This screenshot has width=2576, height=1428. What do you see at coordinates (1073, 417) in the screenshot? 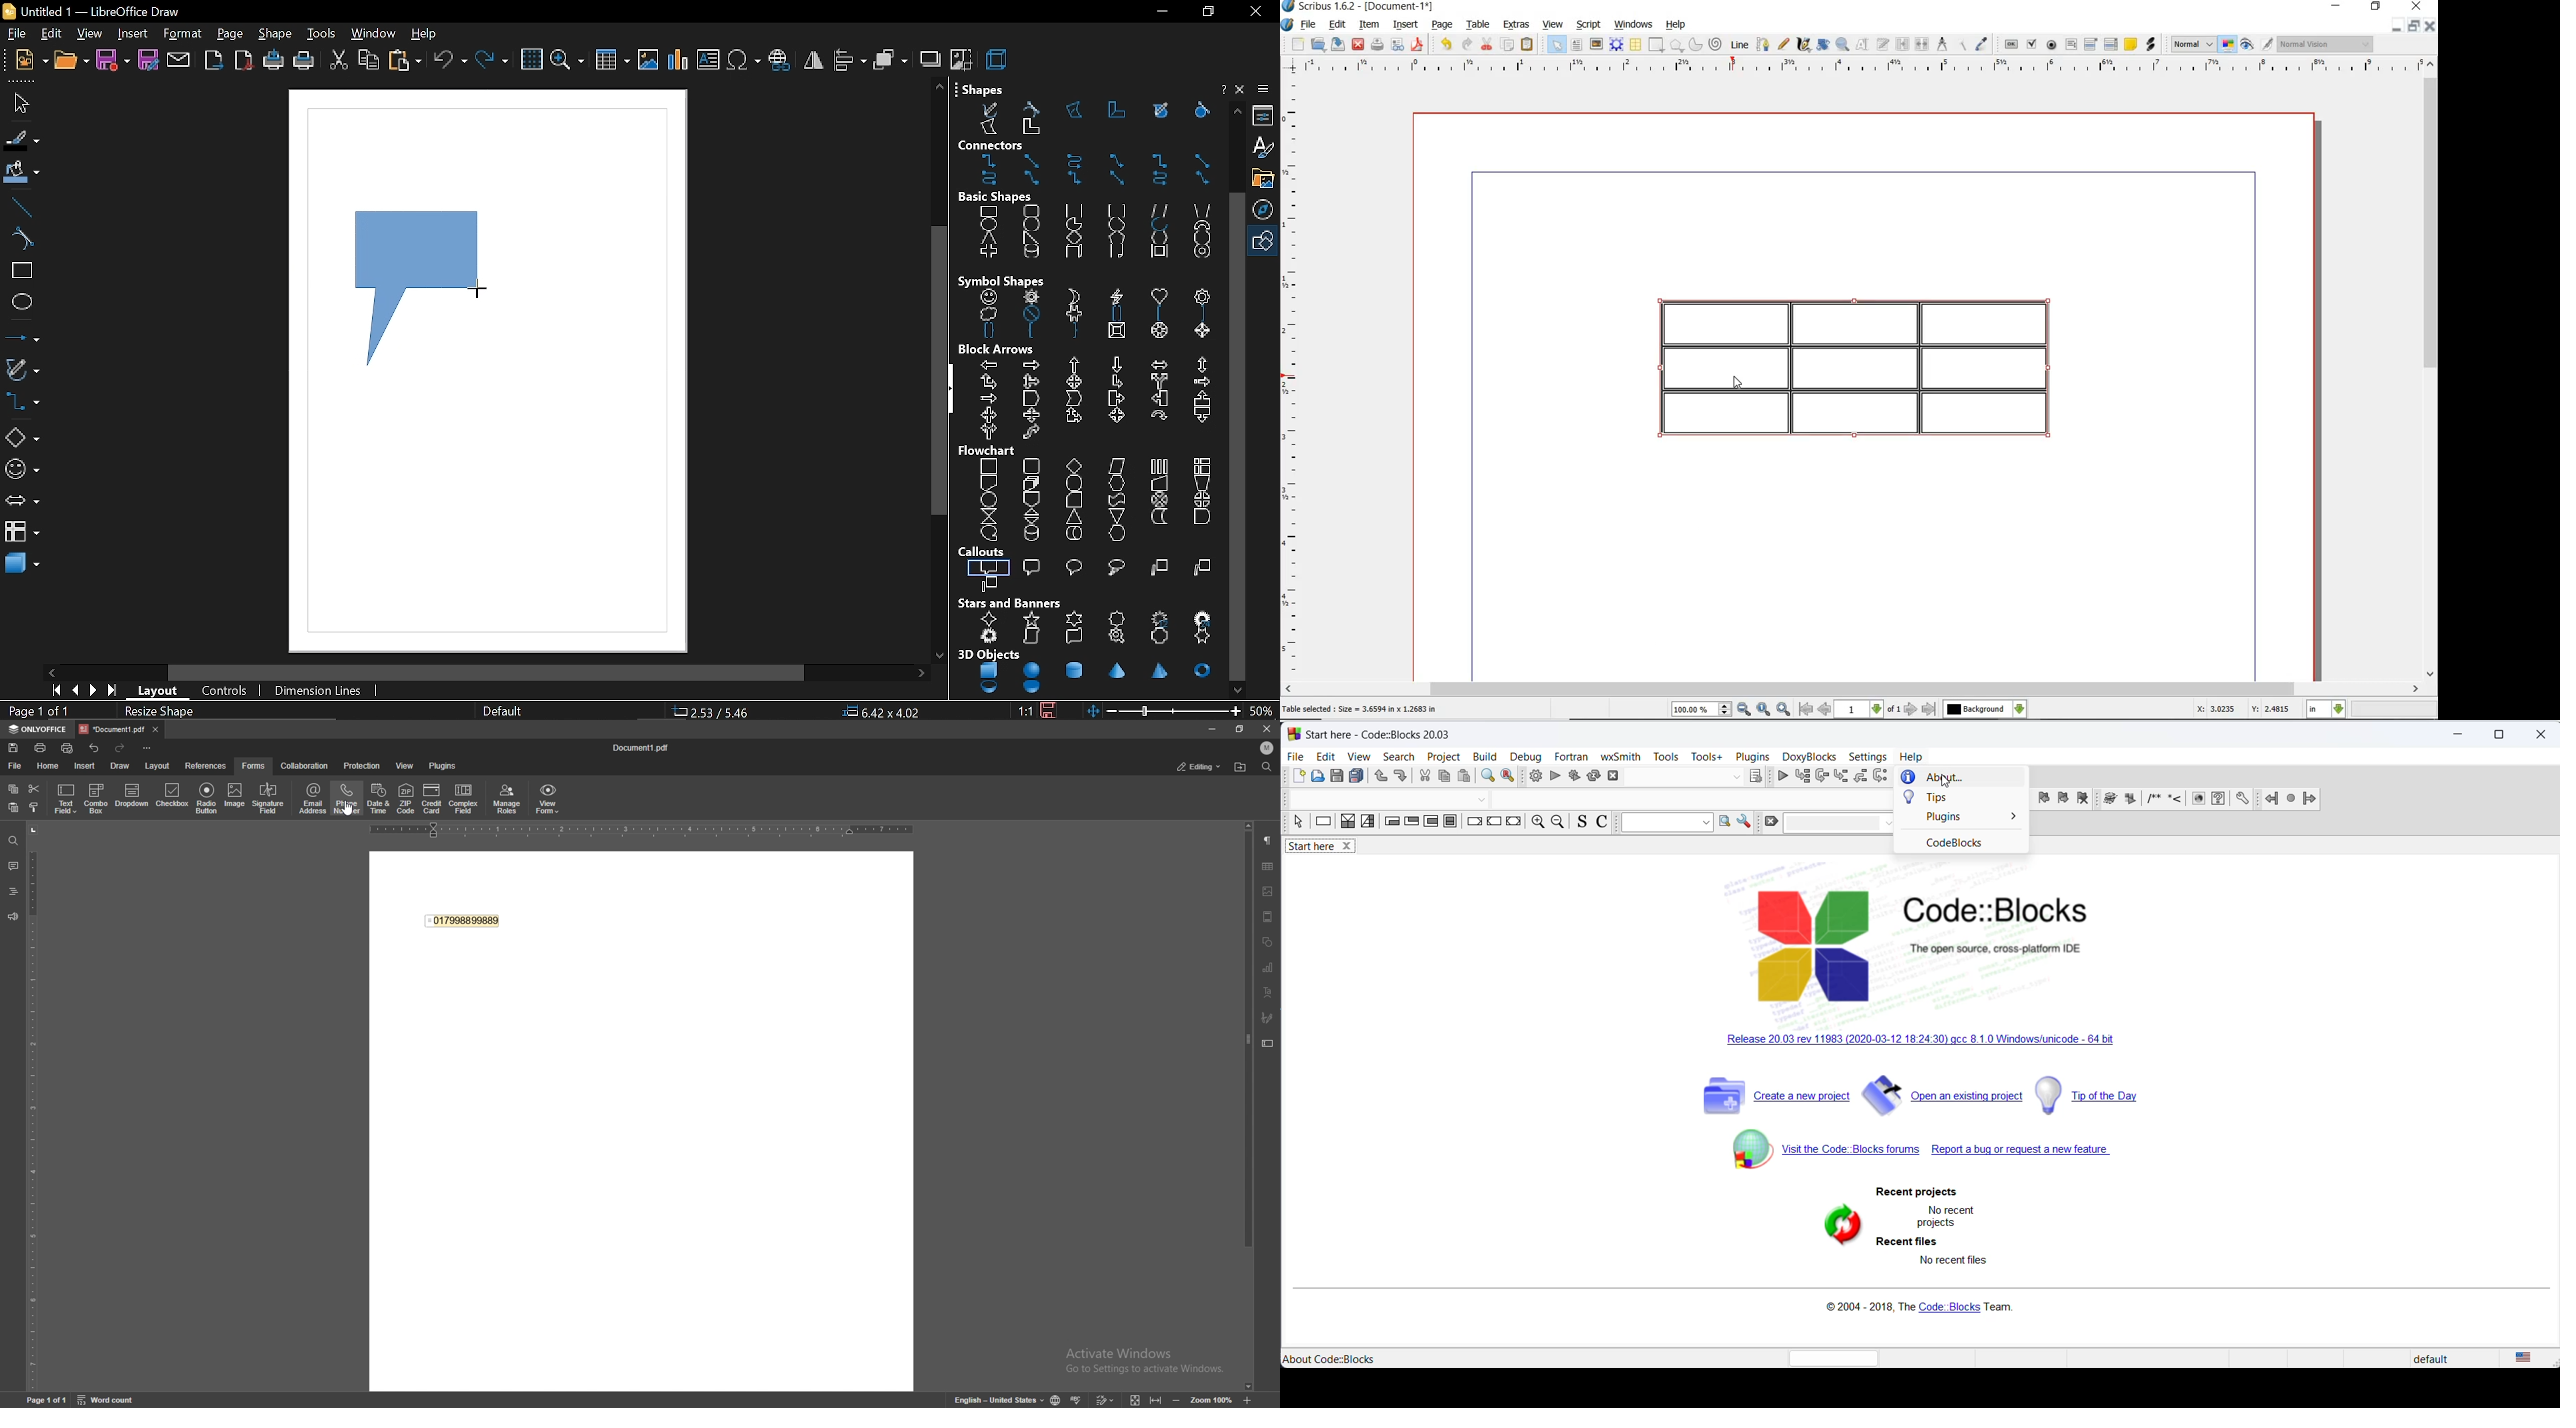
I see `up and right arrow callout` at bounding box center [1073, 417].